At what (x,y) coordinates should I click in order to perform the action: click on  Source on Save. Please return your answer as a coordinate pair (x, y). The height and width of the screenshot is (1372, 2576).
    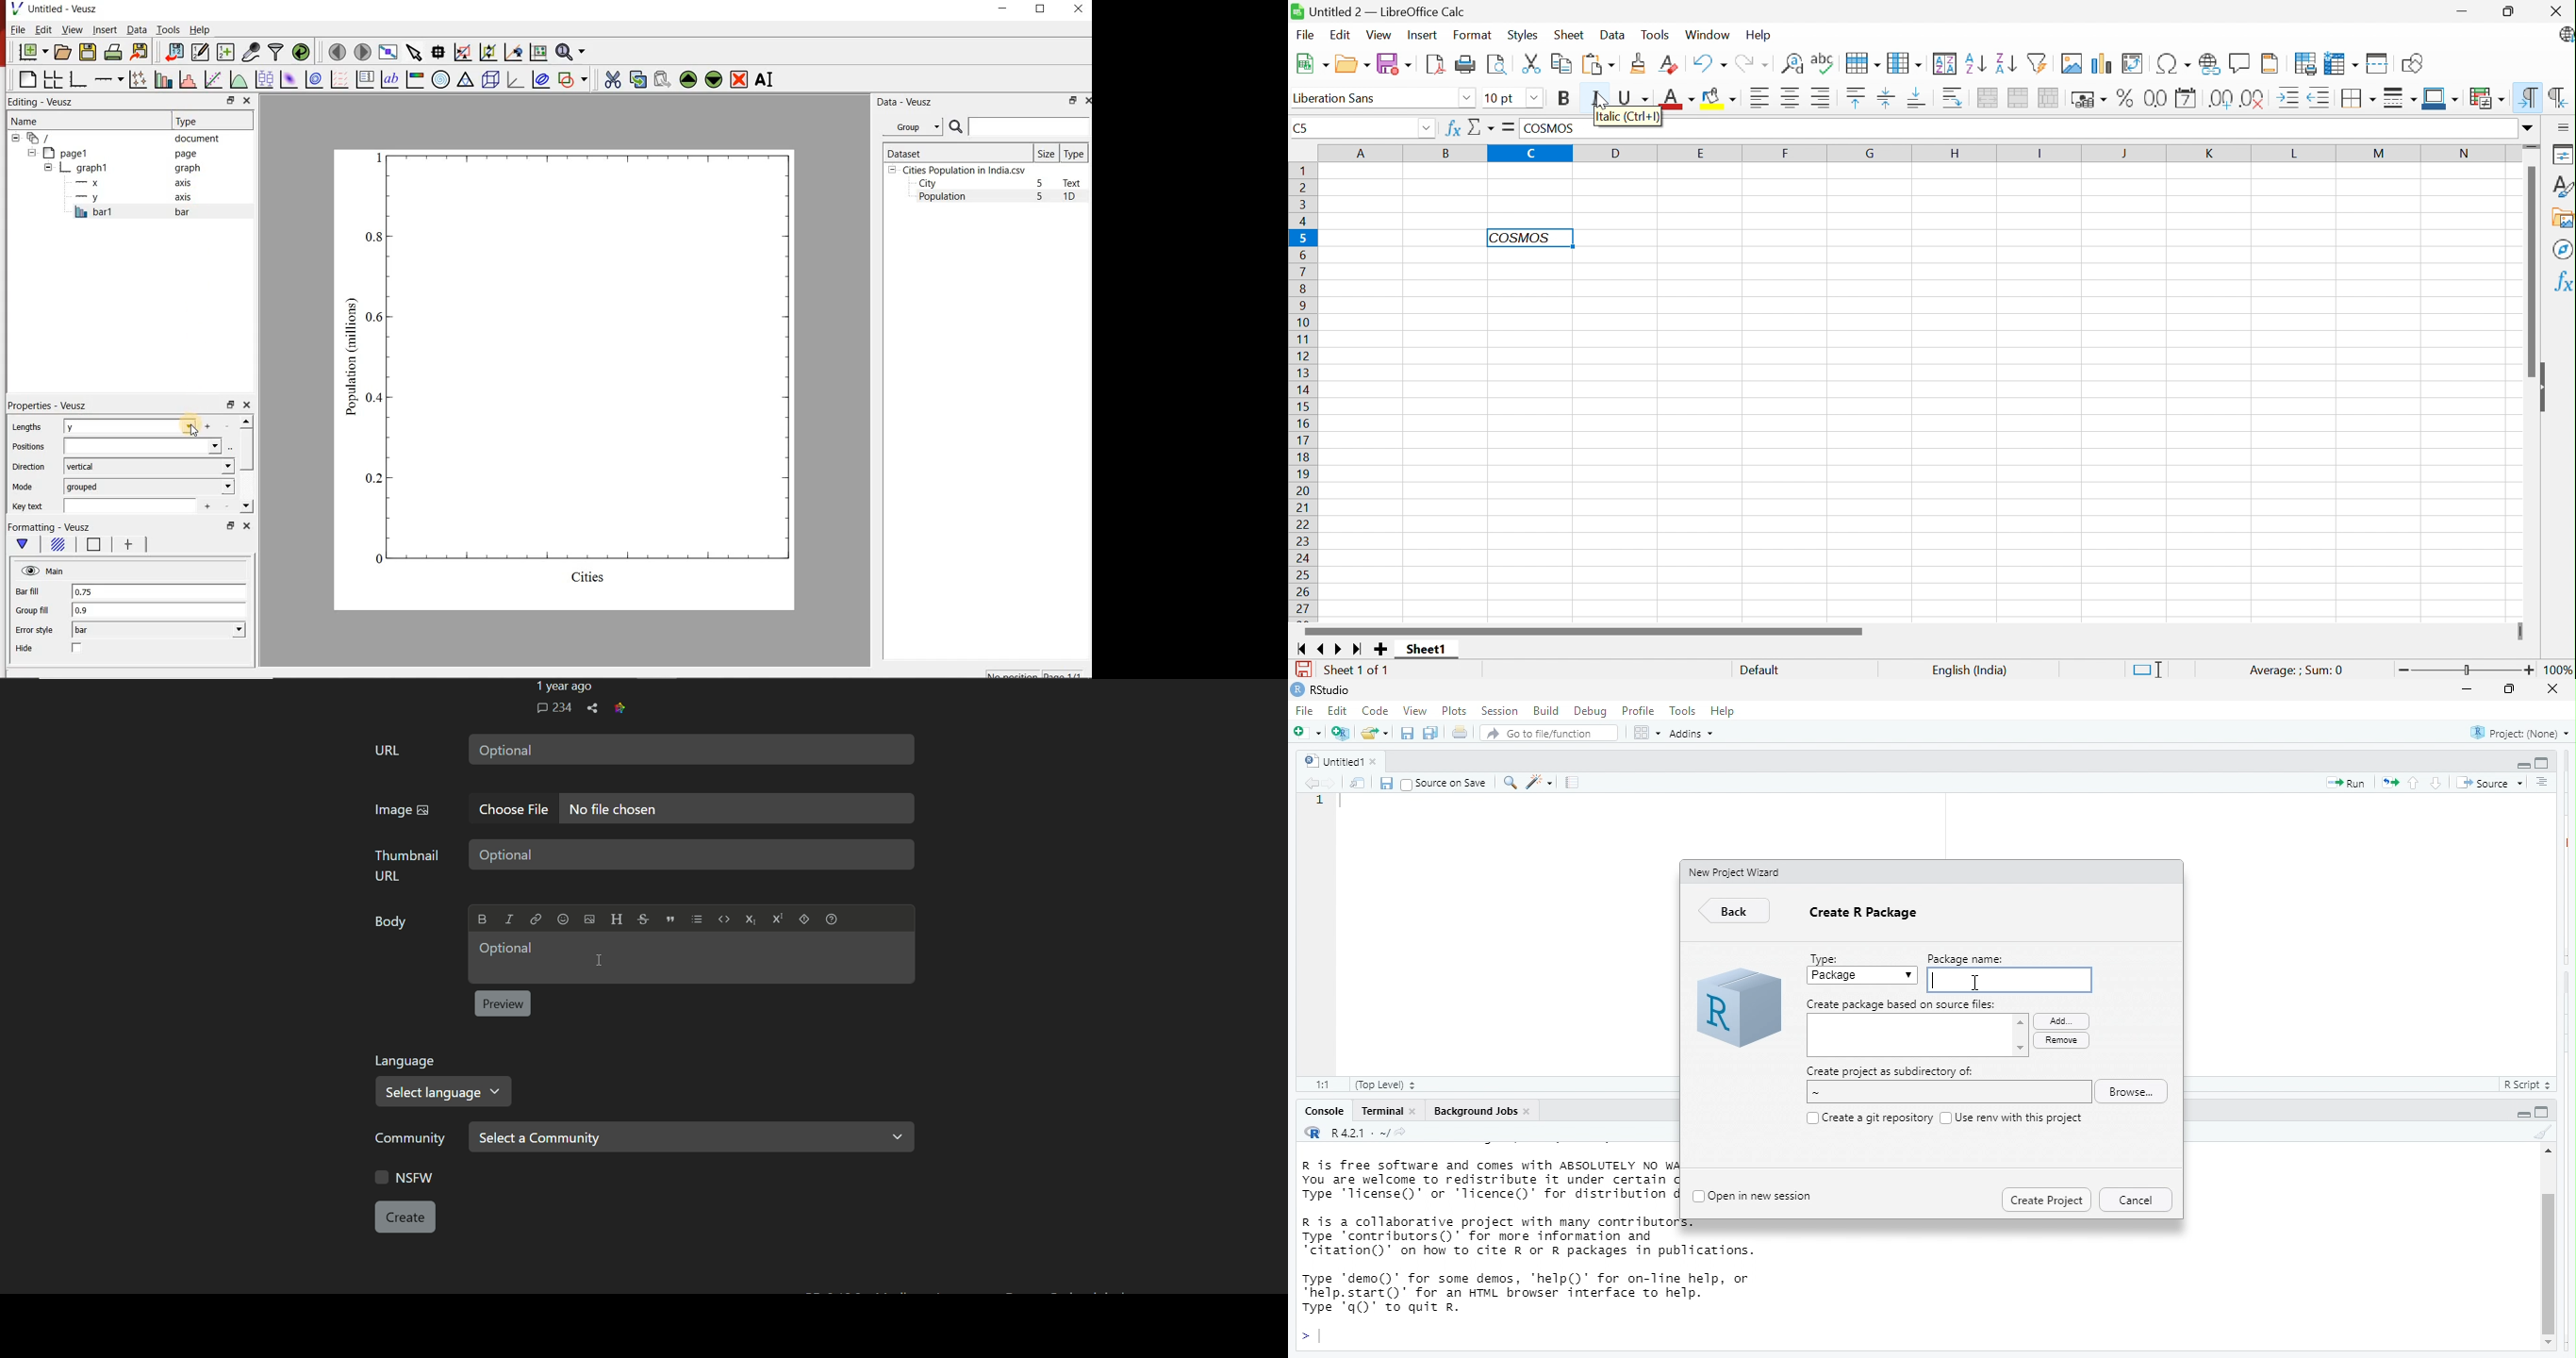
    Looking at the image, I should click on (1445, 784).